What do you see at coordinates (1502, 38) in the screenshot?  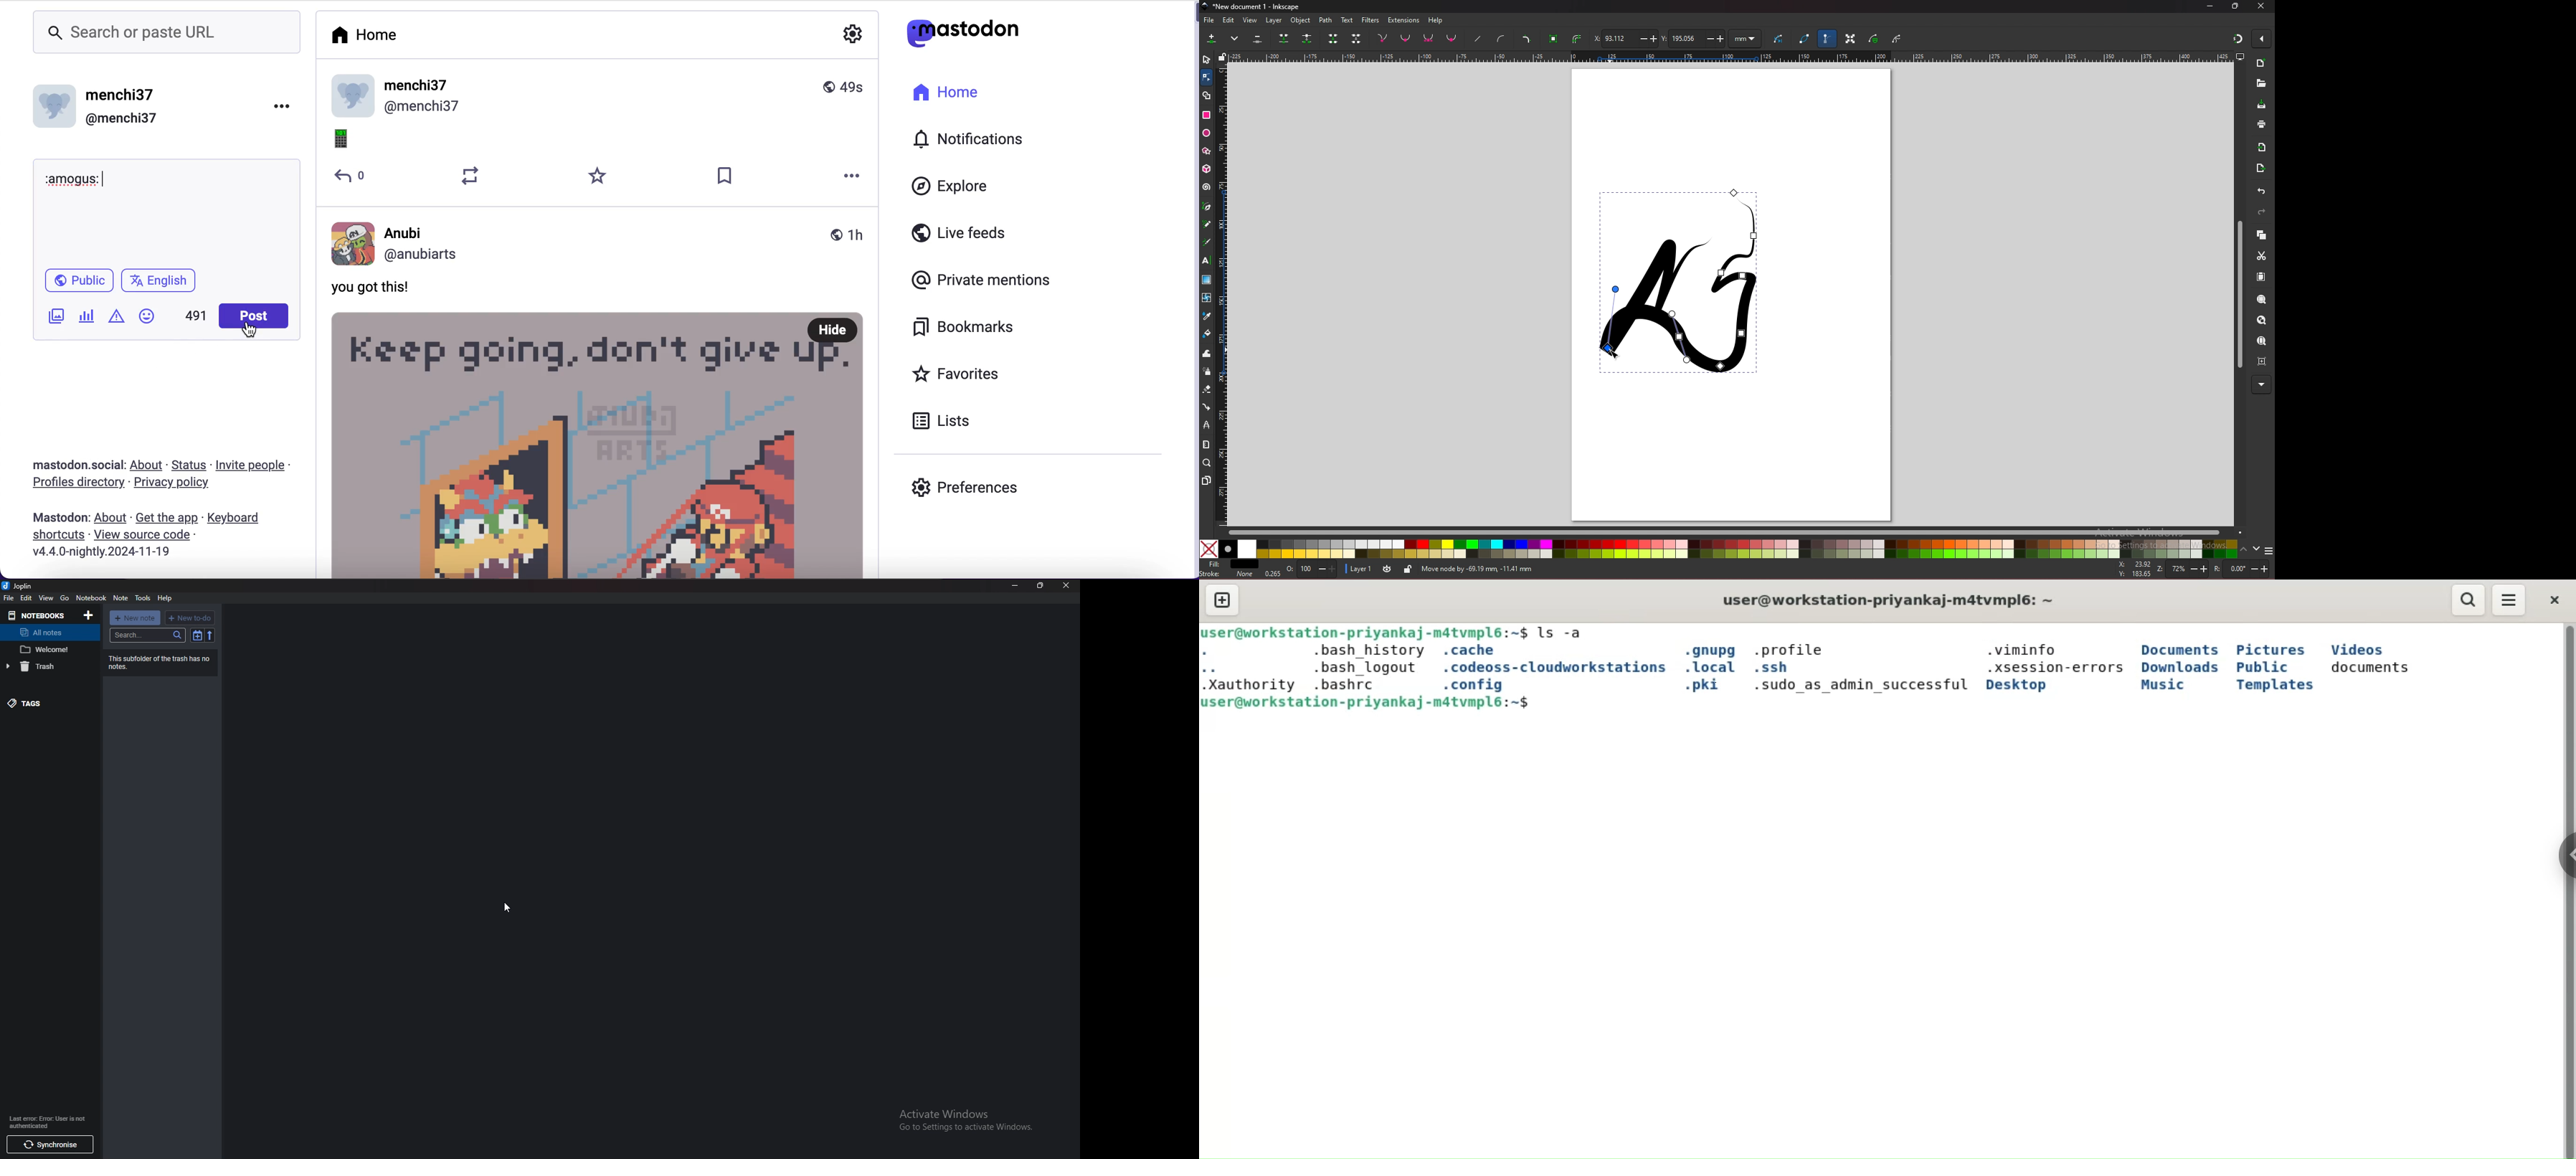 I see `curve handle` at bounding box center [1502, 38].